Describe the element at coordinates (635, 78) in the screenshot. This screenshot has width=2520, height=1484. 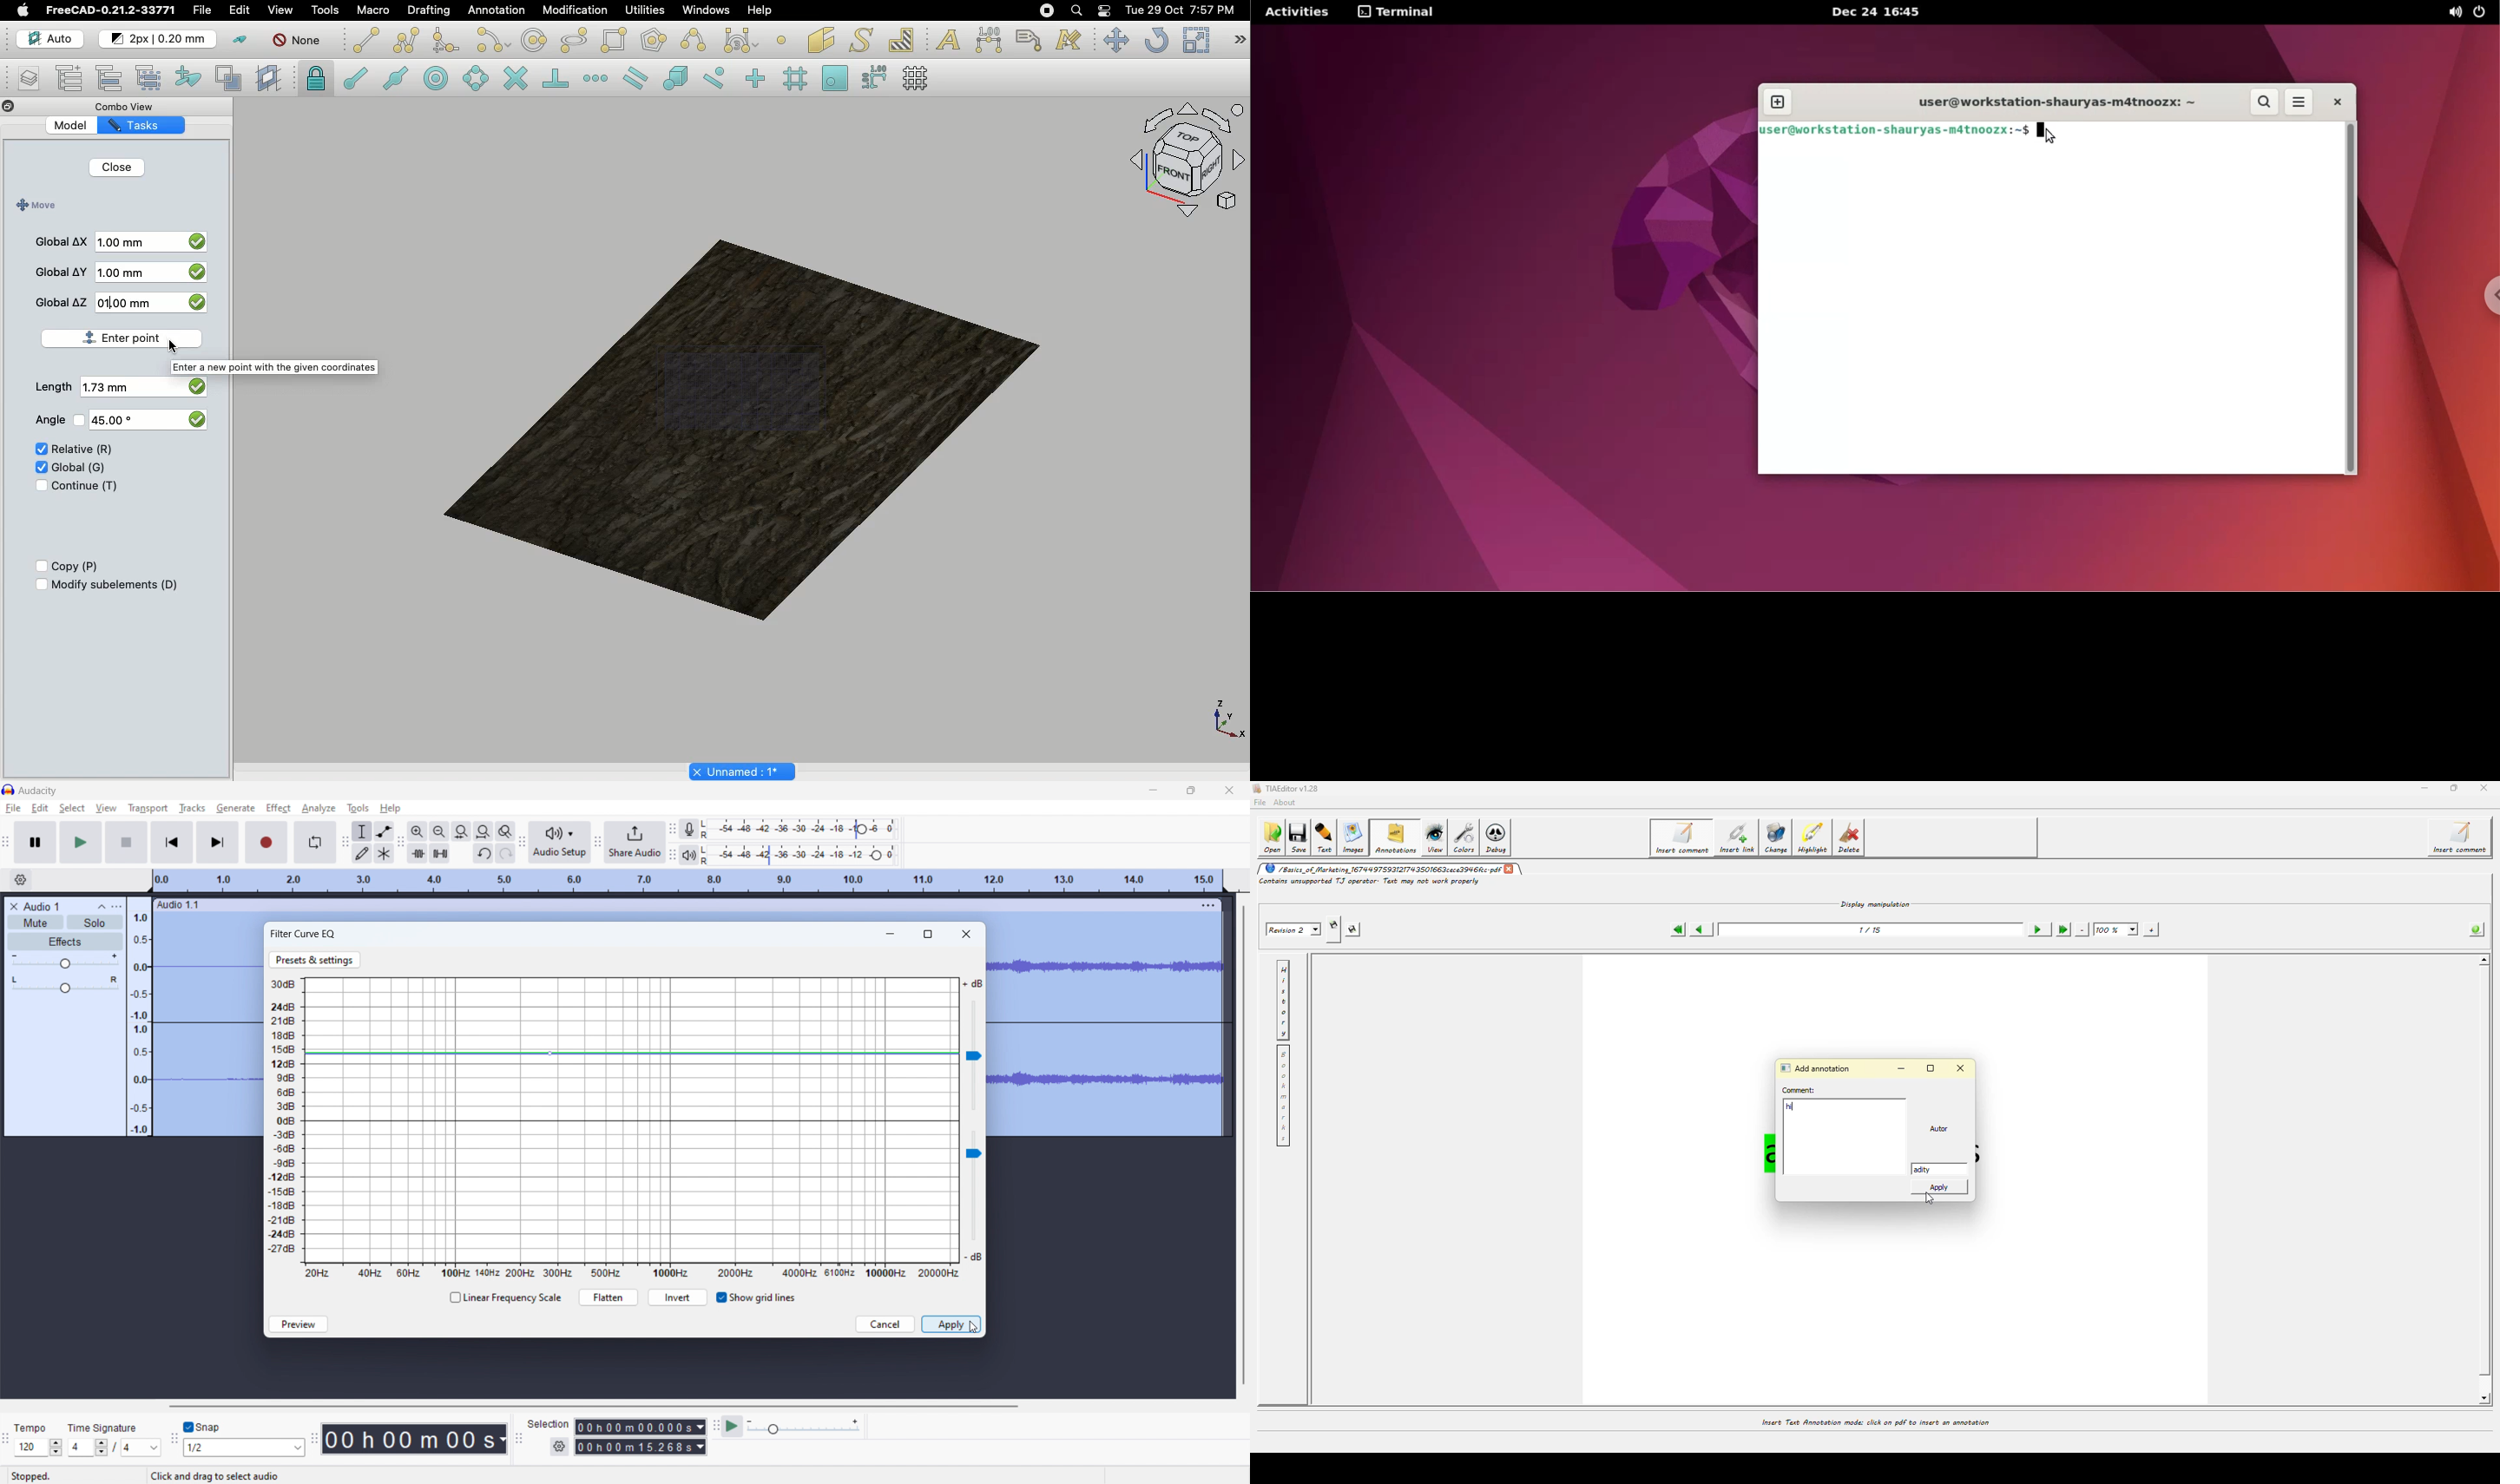
I see `Snap parallel` at that location.